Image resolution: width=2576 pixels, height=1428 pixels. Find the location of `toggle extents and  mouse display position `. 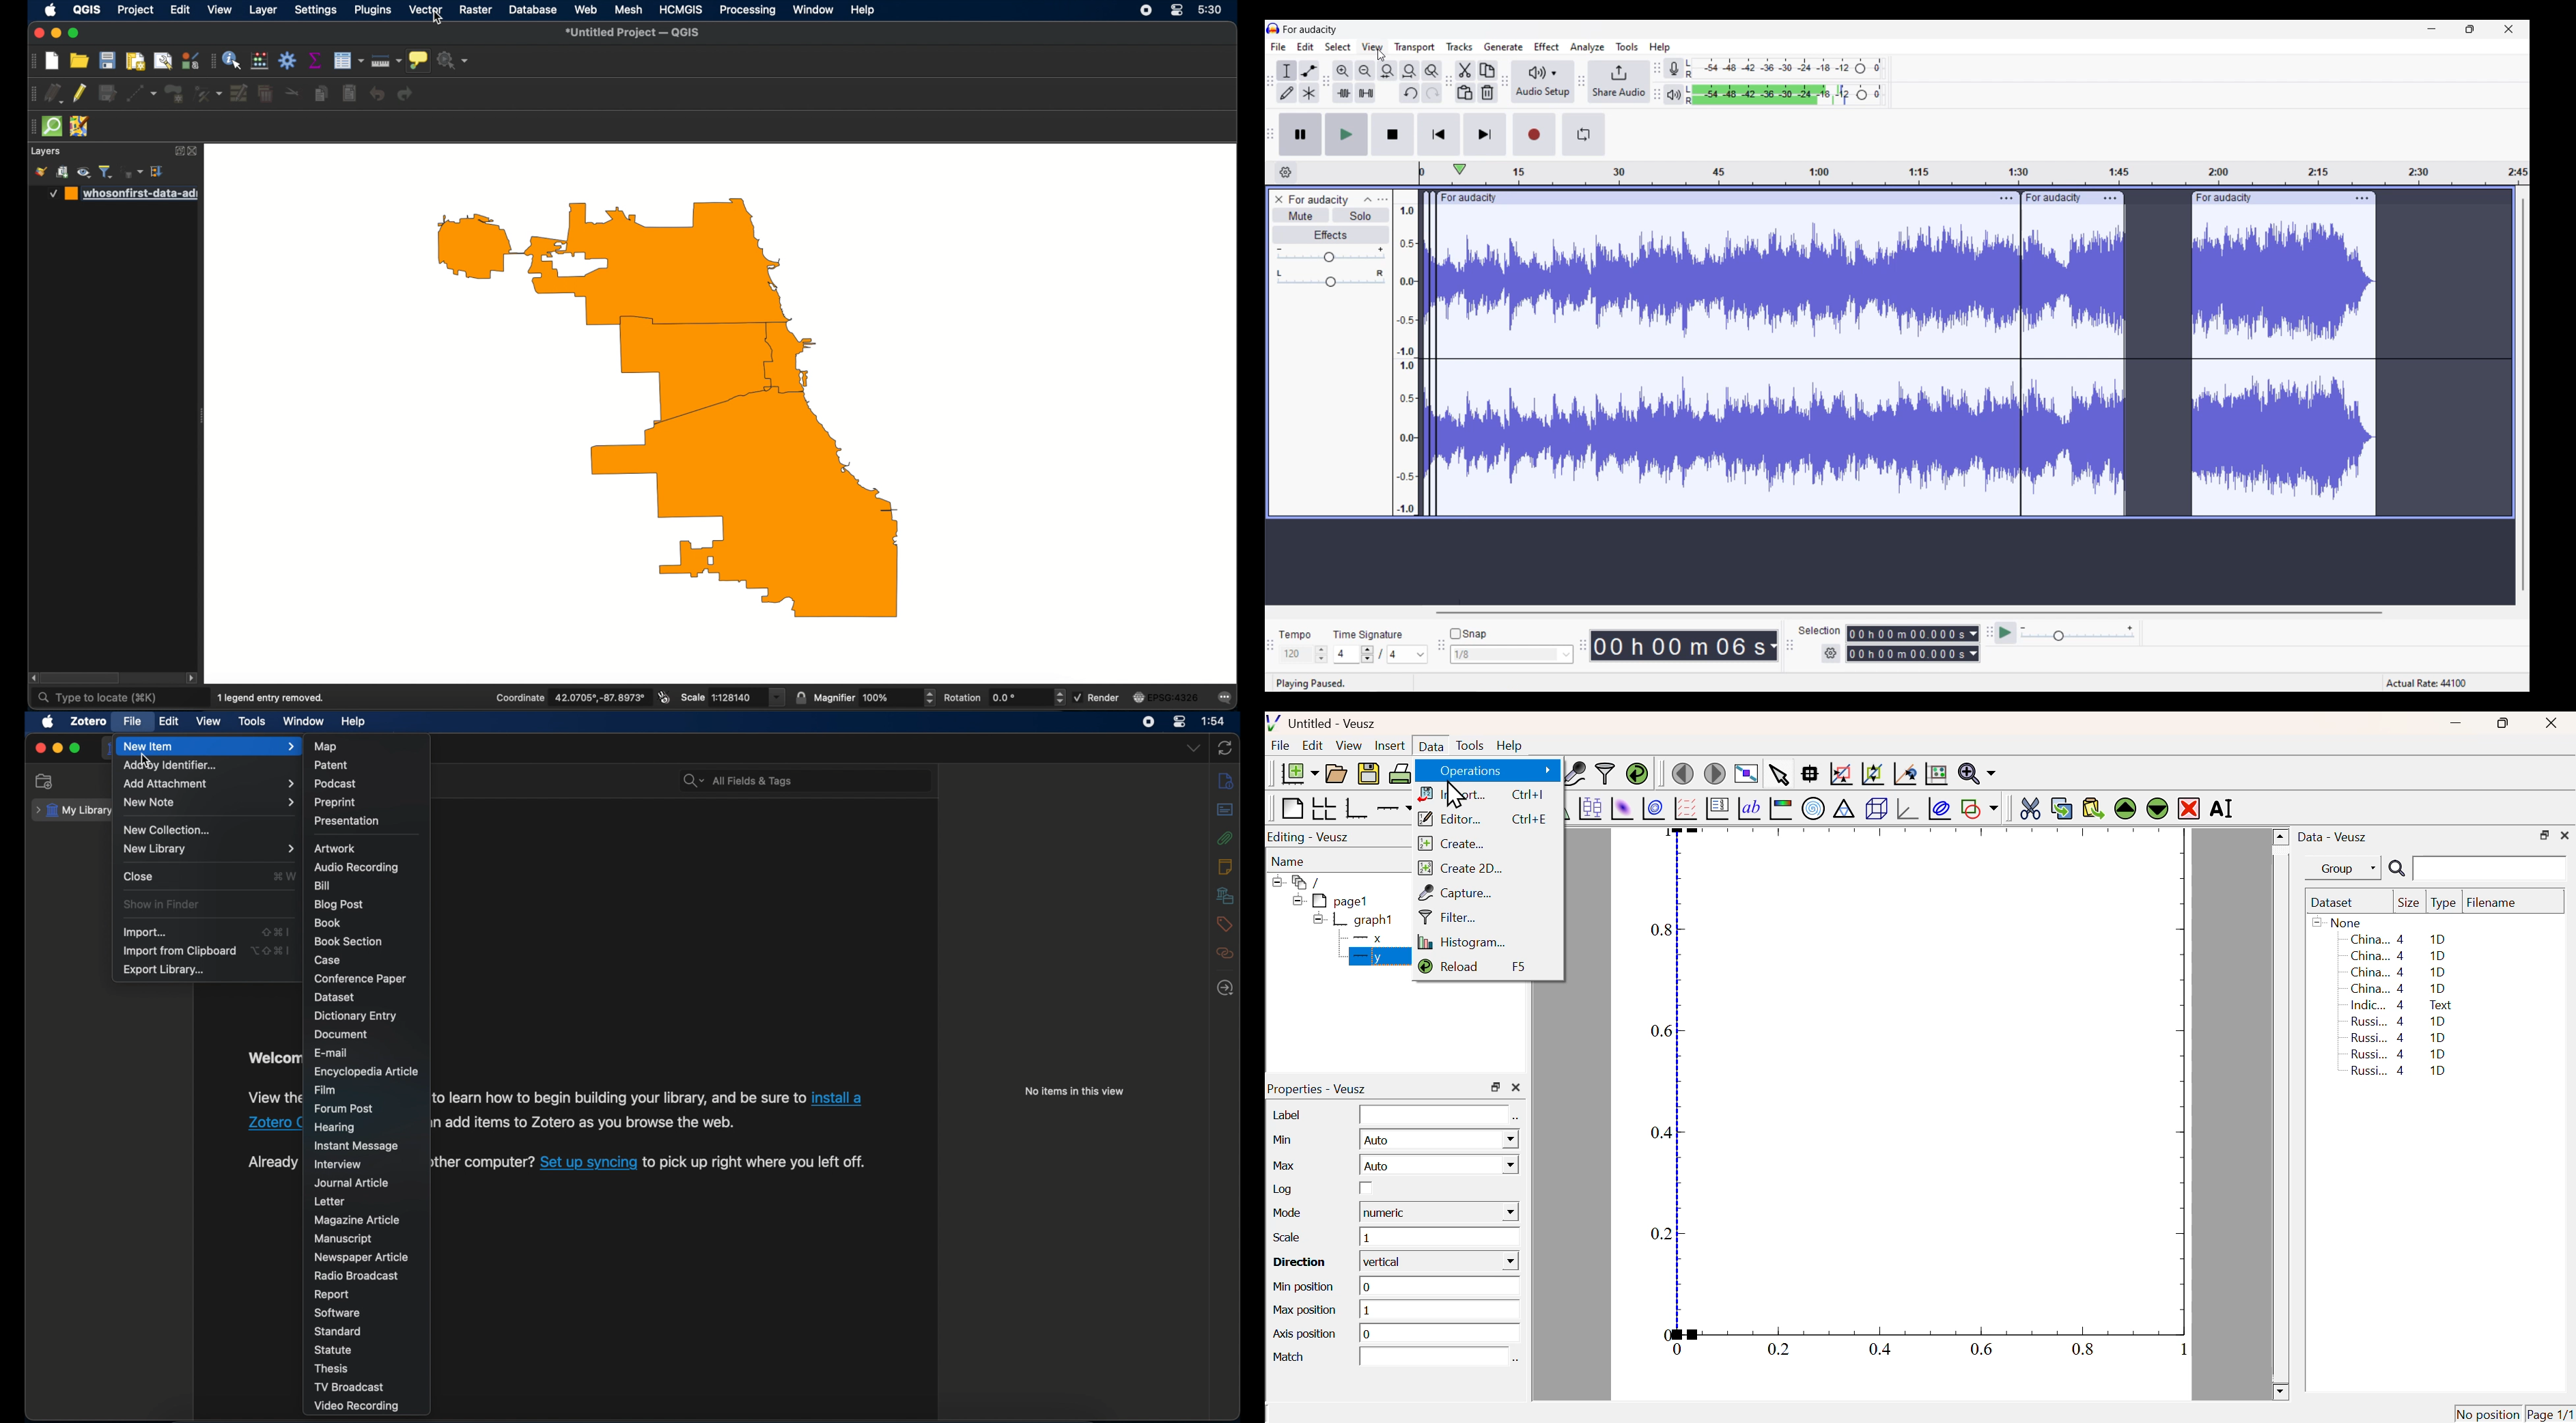

toggle extents and  mouse display position  is located at coordinates (664, 696).